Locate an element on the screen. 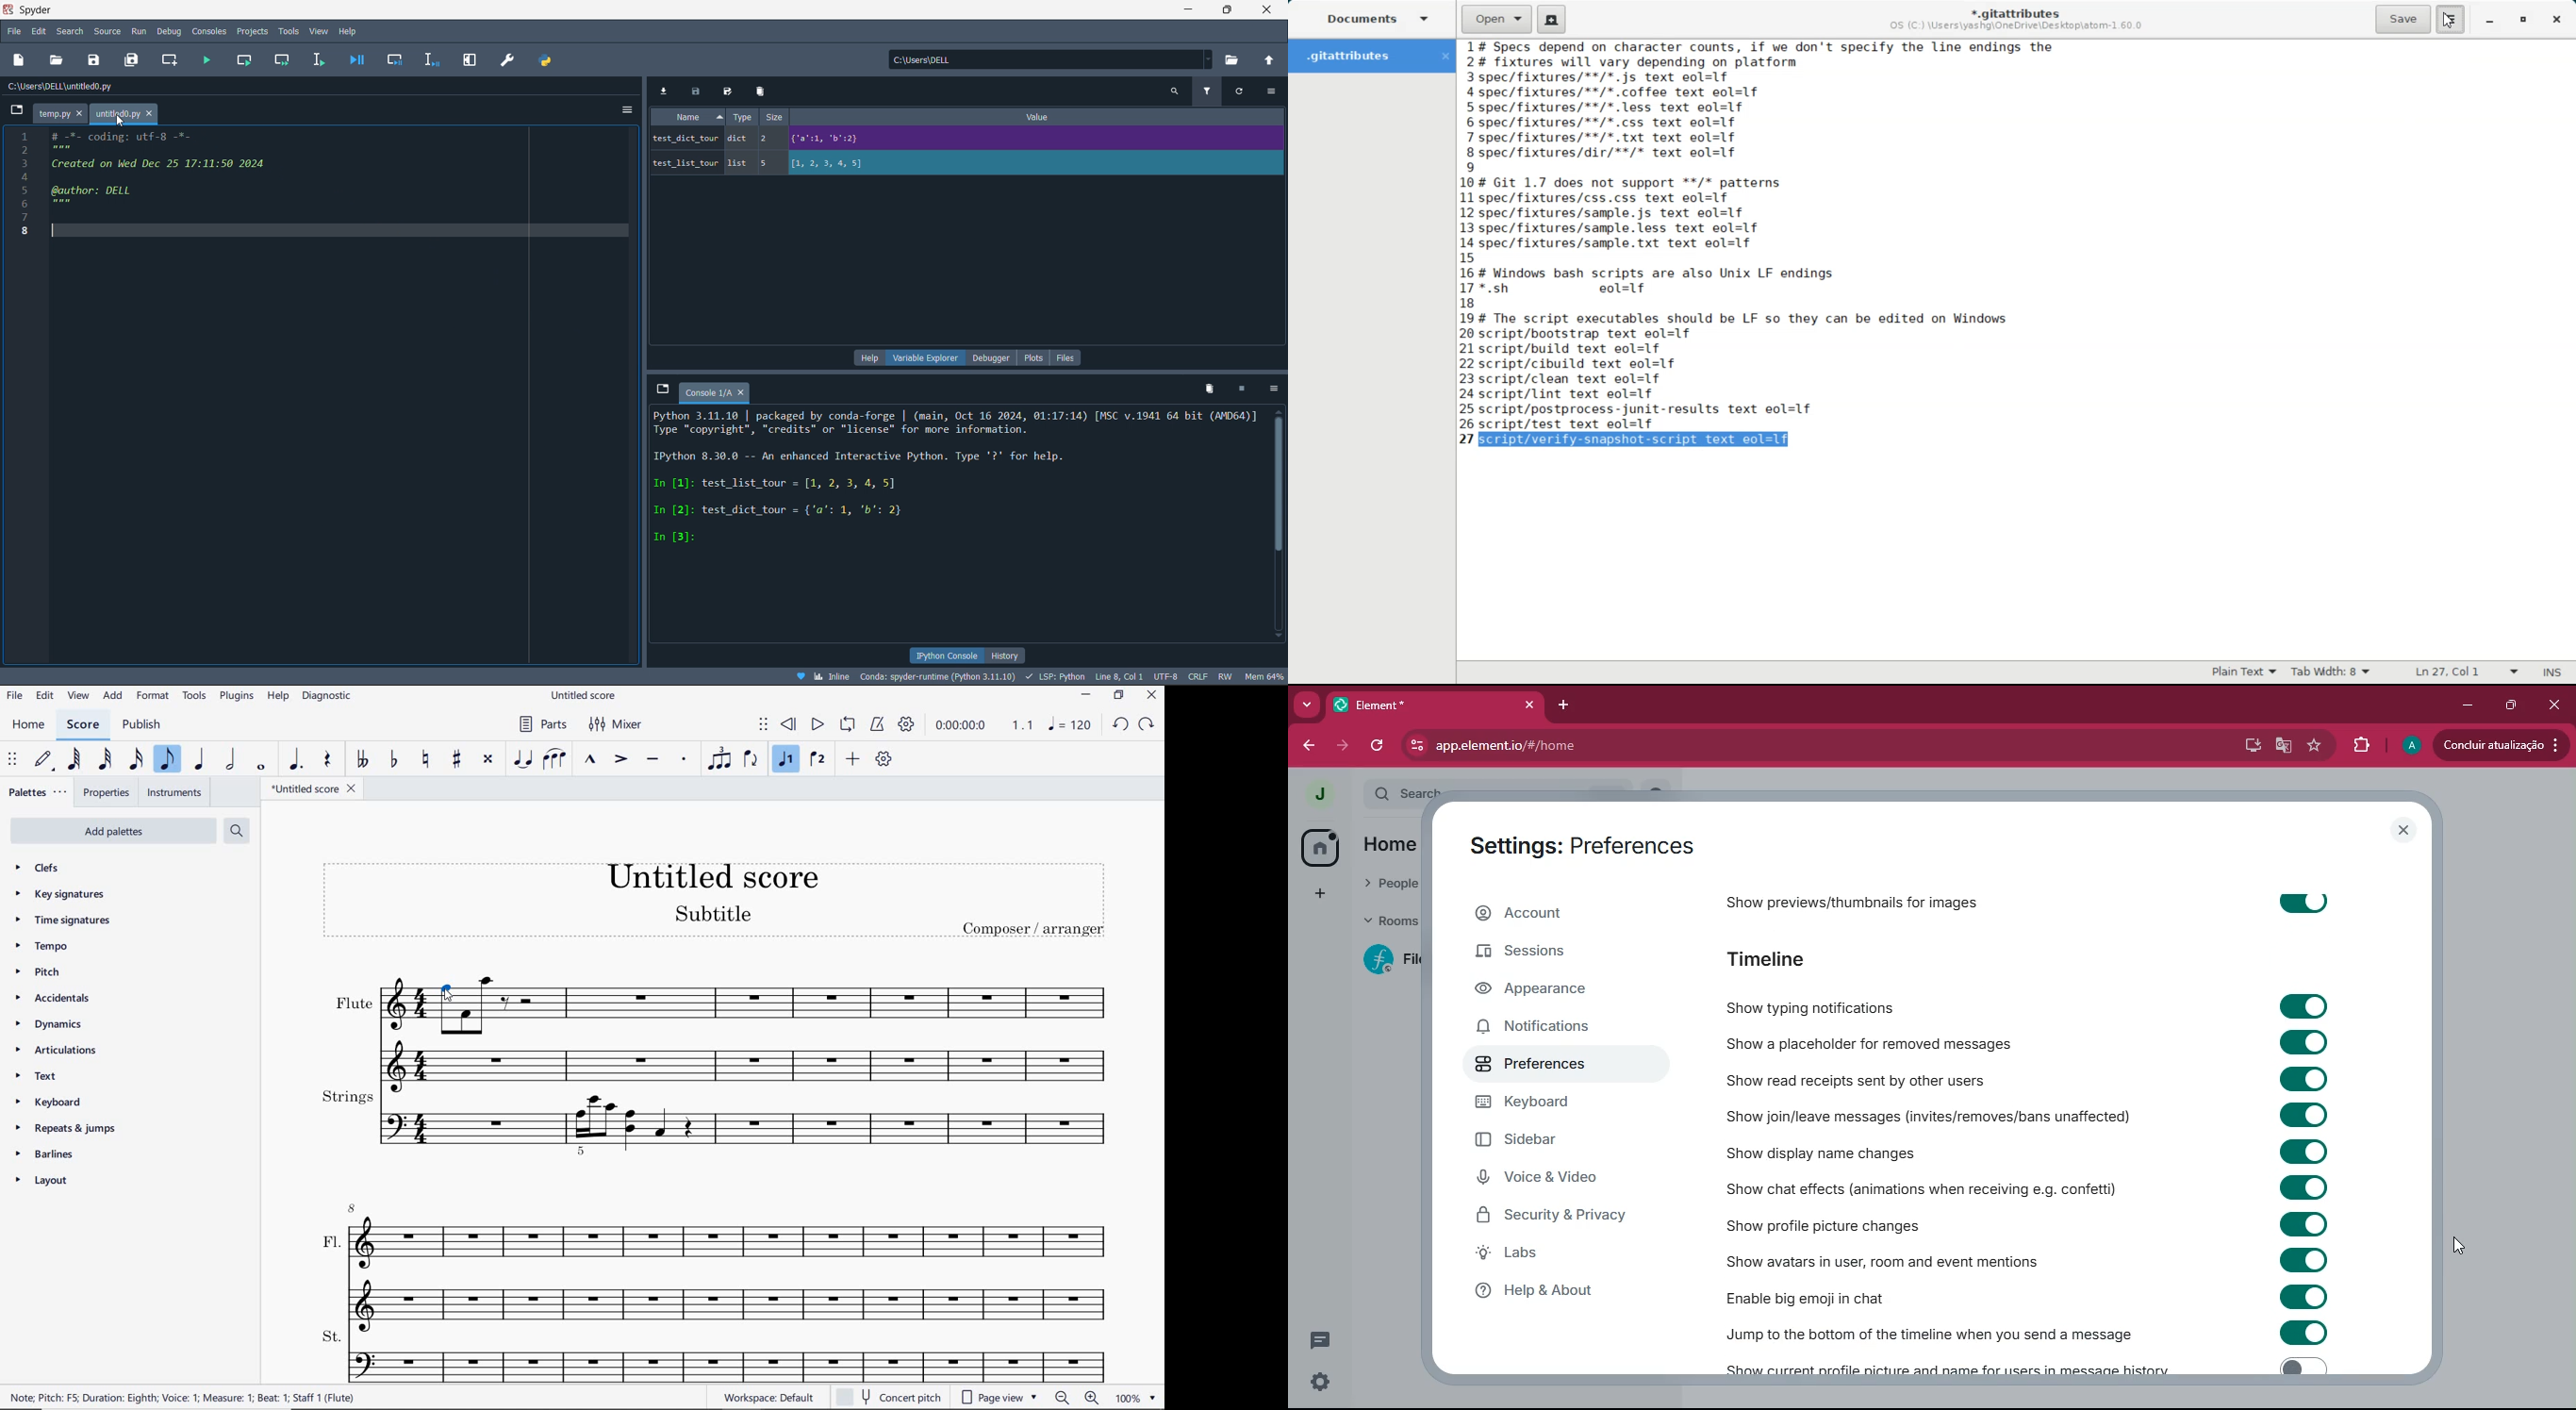 The image size is (2576, 1428). help pane options is located at coordinates (867, 359).